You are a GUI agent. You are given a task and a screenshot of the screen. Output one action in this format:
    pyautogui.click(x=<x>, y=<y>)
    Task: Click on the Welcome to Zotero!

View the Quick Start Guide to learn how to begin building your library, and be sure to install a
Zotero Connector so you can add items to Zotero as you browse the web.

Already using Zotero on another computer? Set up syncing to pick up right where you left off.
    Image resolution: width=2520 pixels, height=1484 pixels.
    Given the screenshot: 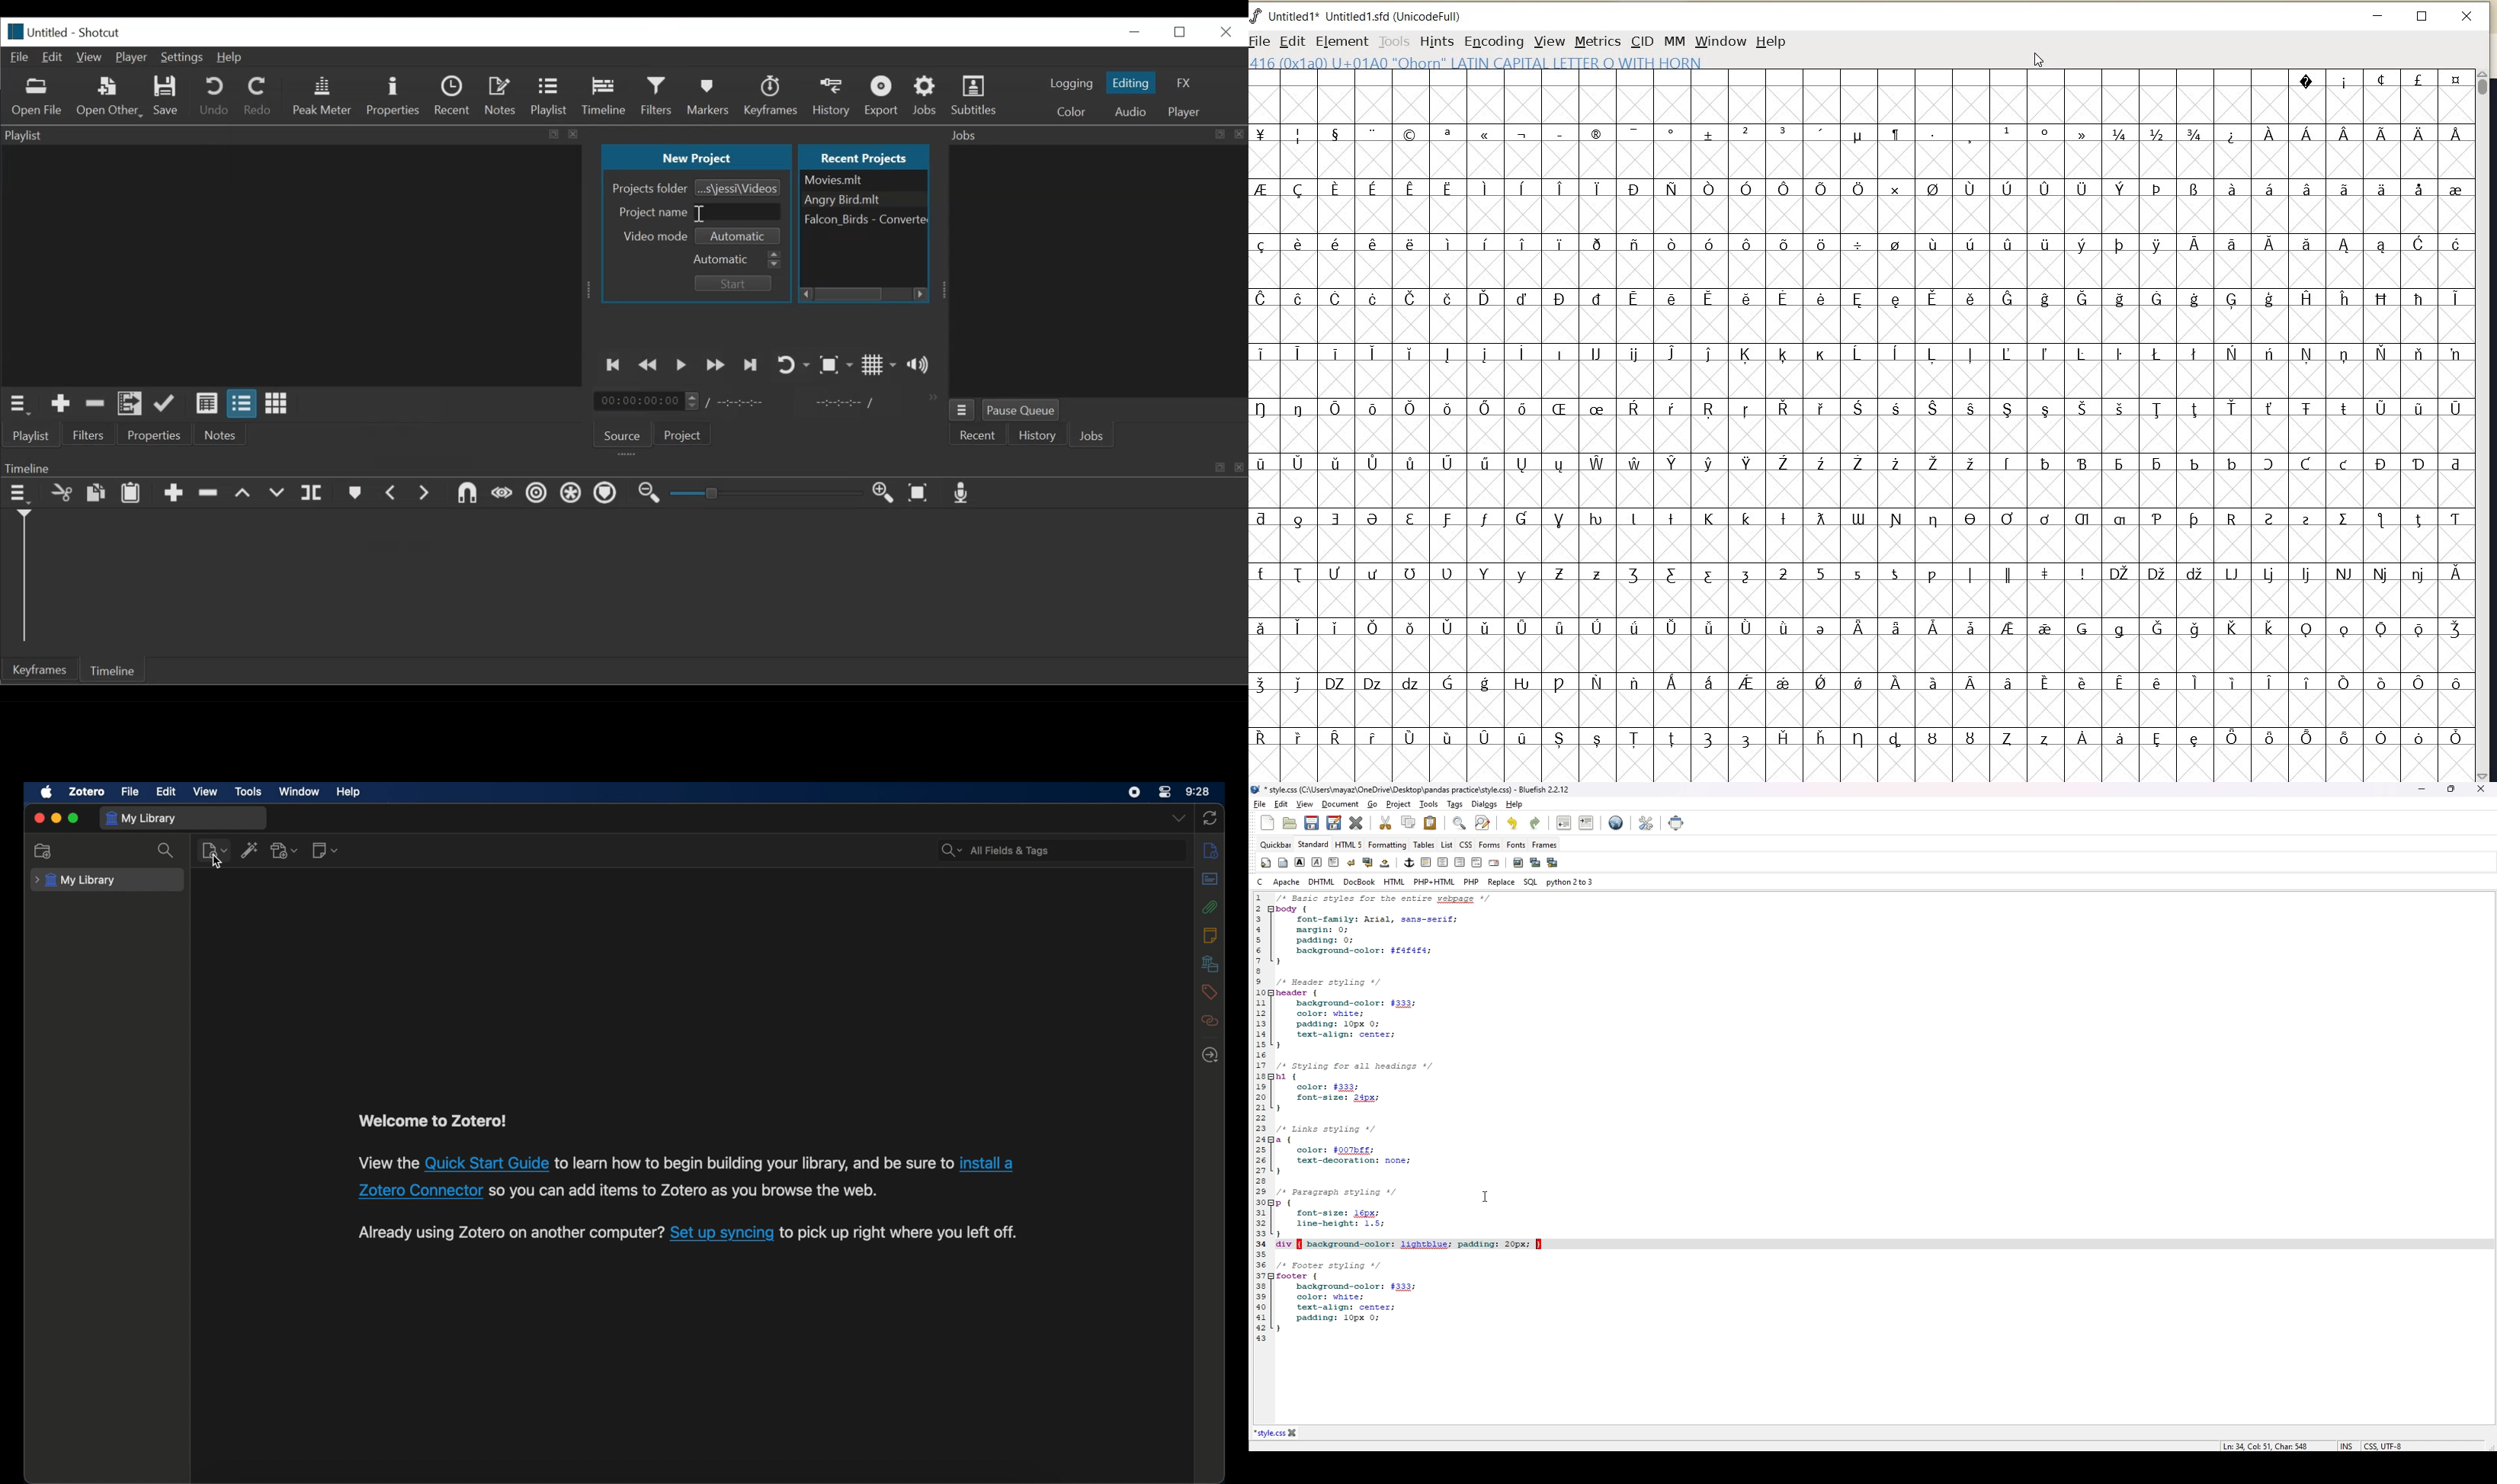 What is the action you would take?
    pyautogui.click(x=678, y=1172)
    